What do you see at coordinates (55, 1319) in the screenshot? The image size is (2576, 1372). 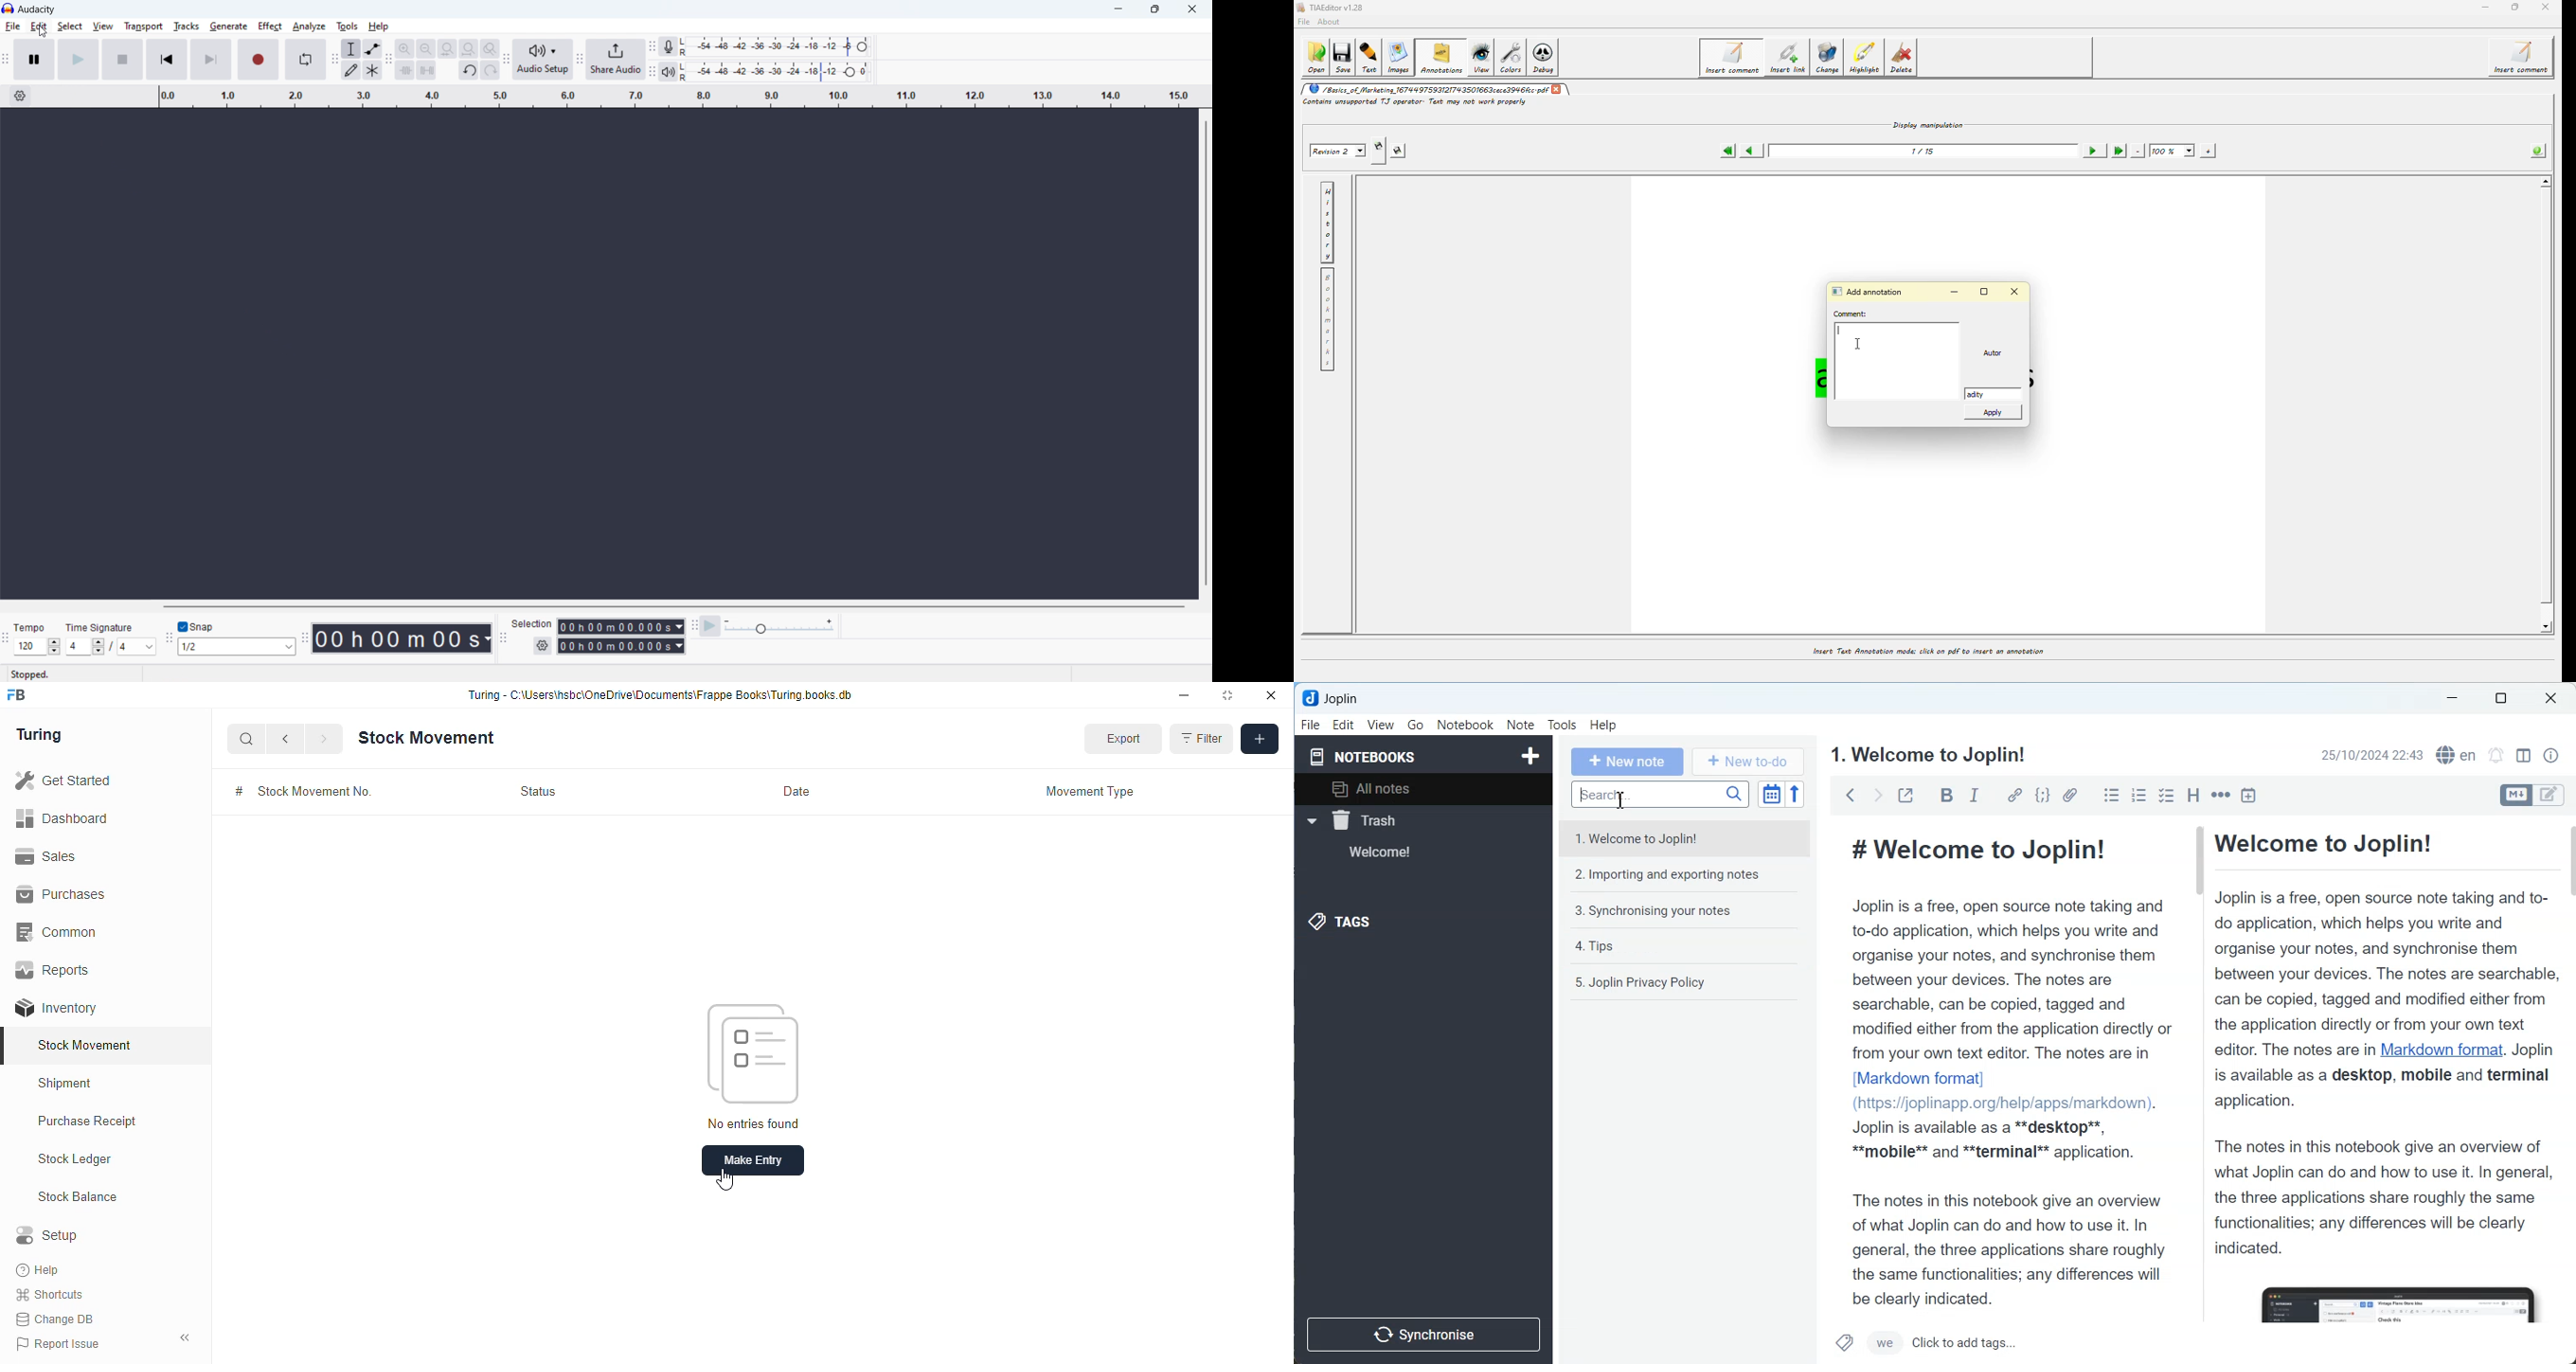 I see `change DB` at bounding box center [55, 1319].